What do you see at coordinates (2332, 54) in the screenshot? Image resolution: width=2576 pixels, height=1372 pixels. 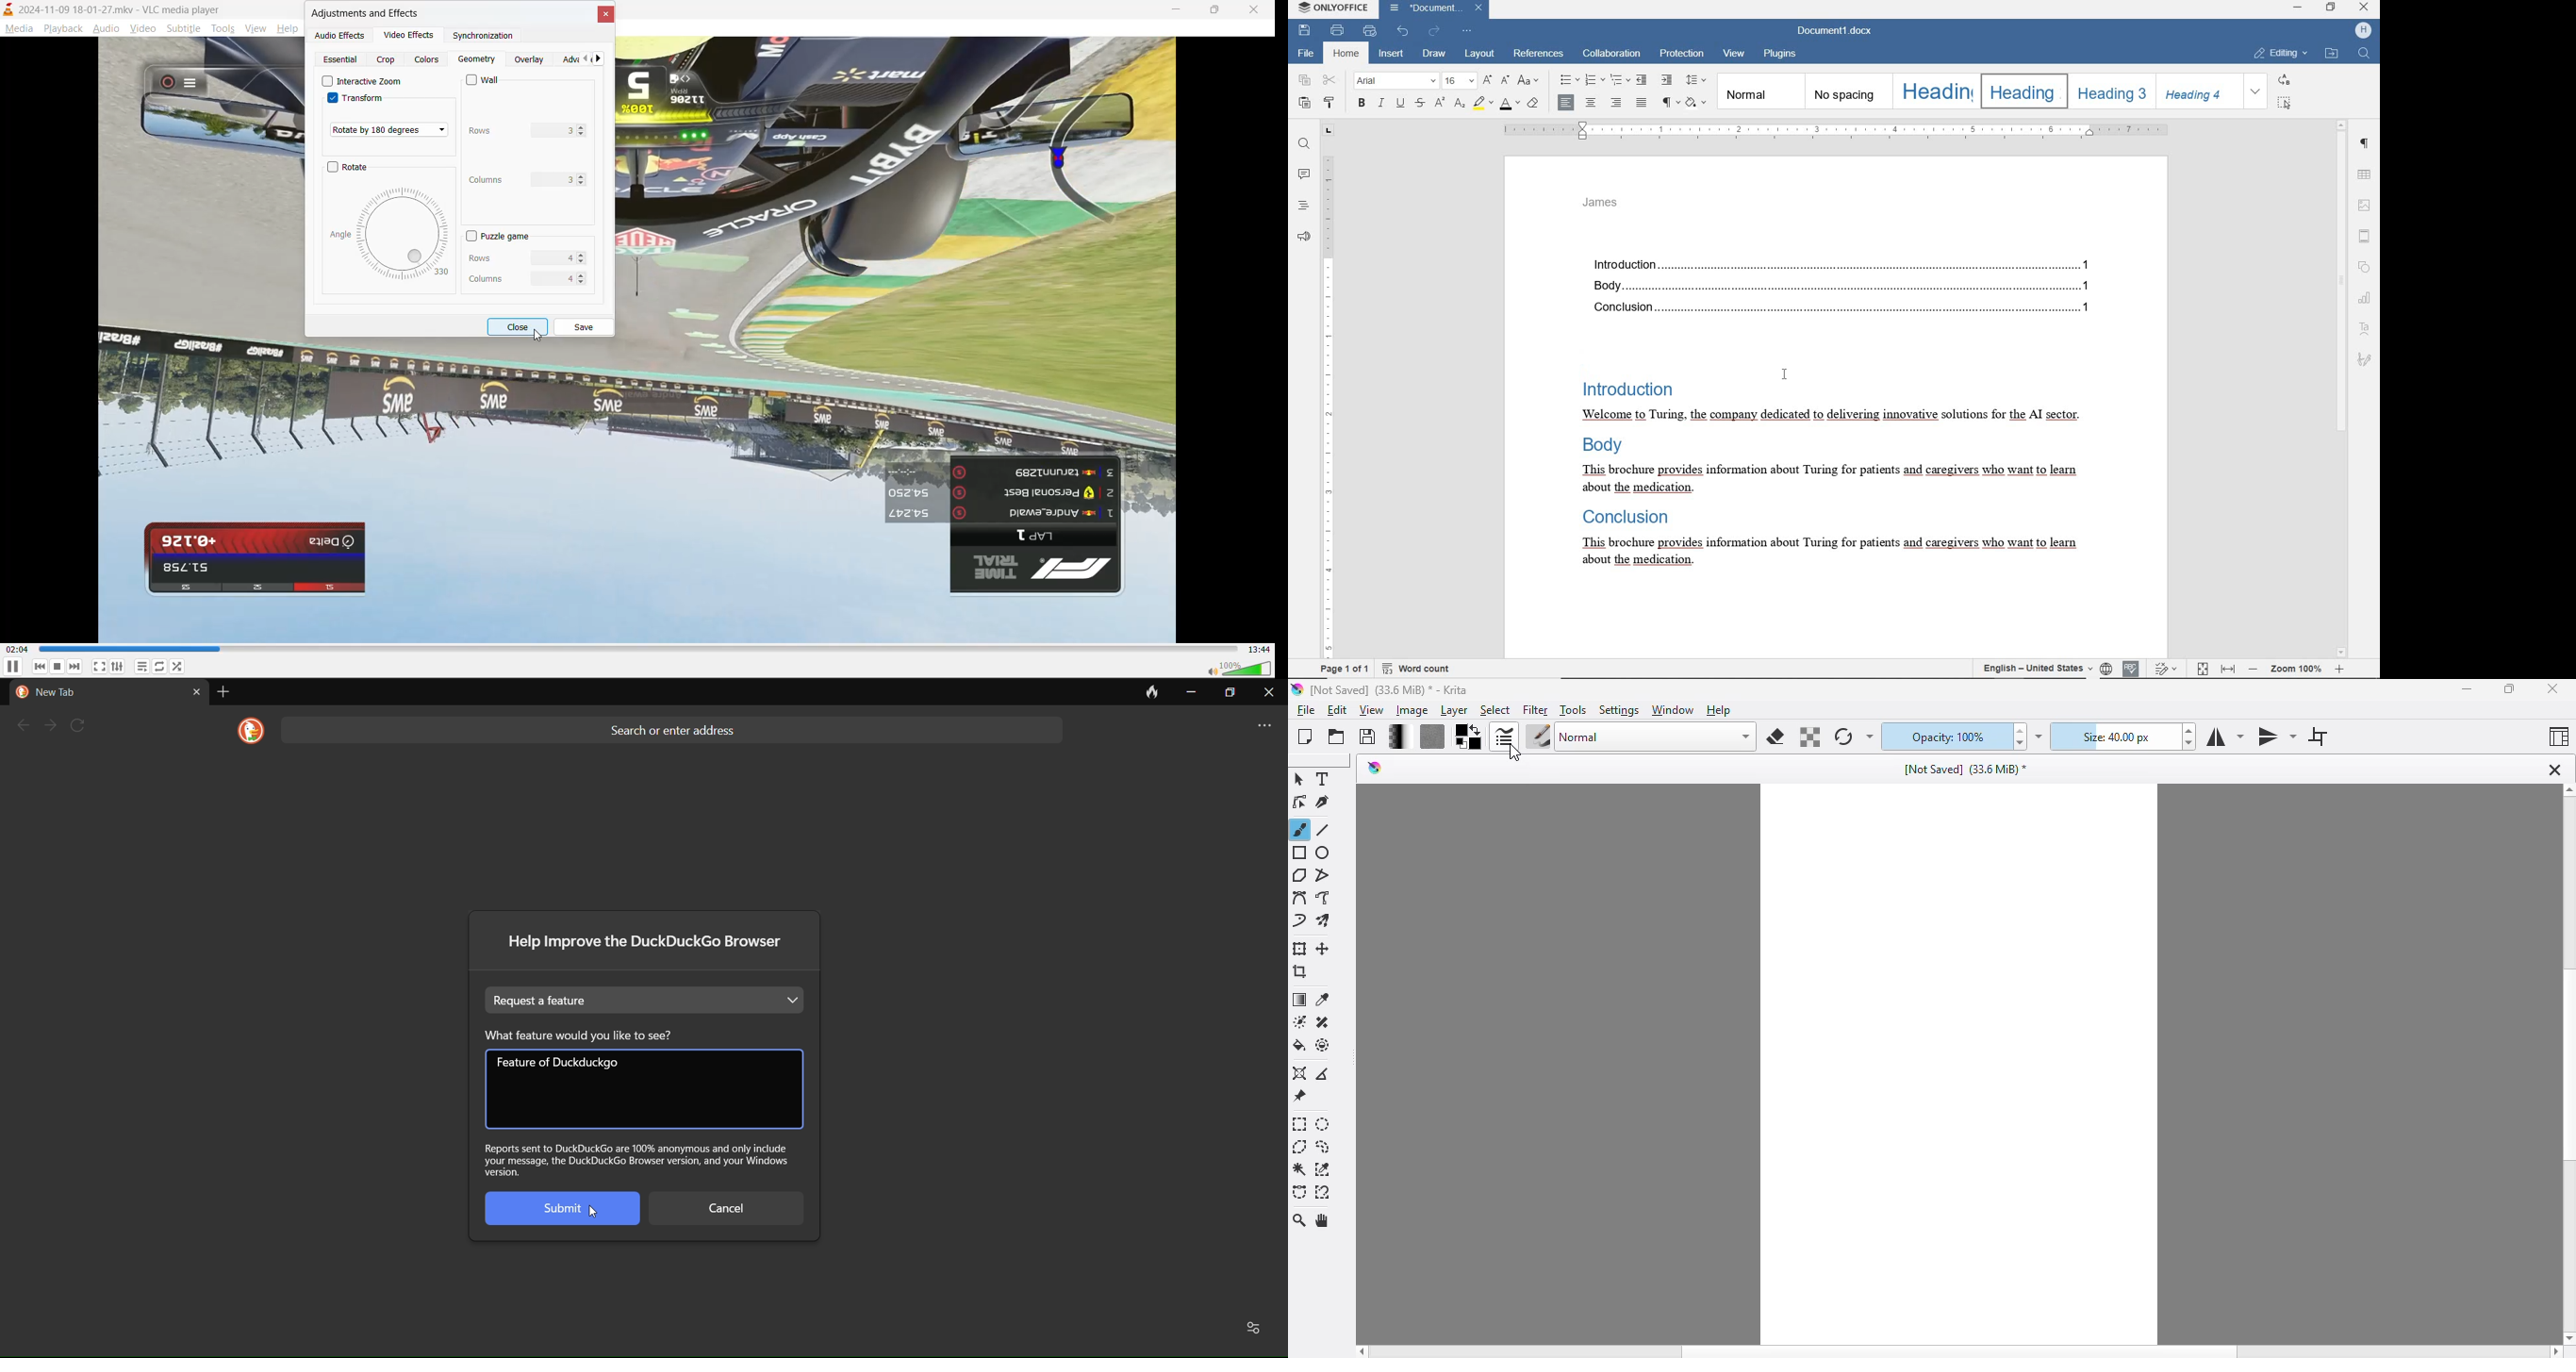 I see `OPEN FILE LOCATION` at bounding box center [2332, 54].